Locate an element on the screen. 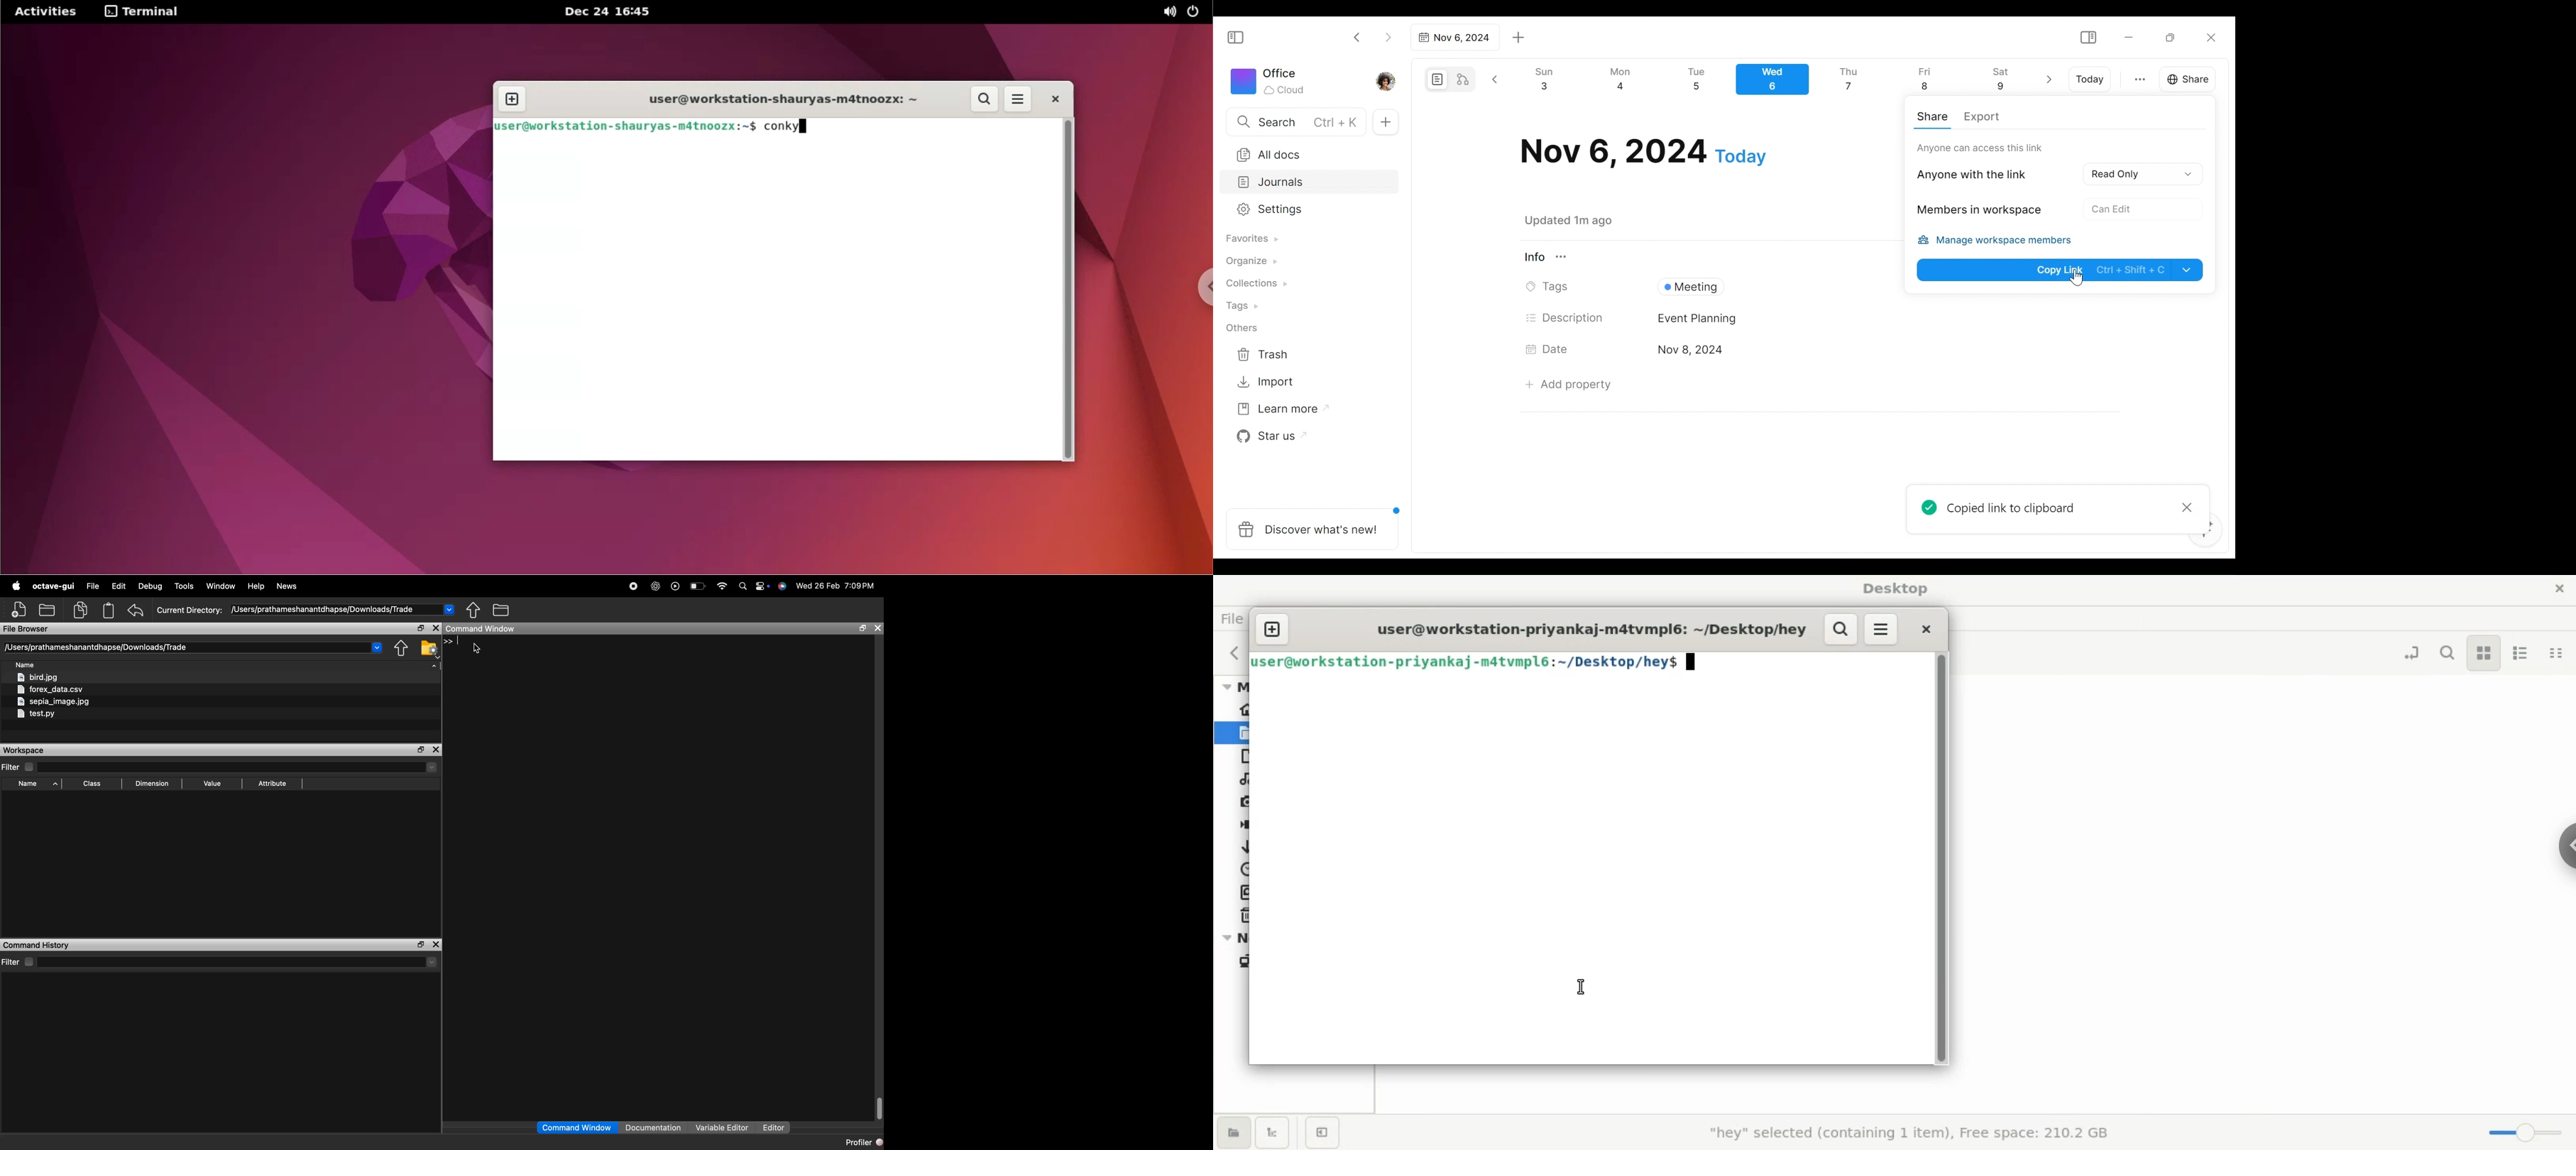 The height and width of the screenshot is (1176, 2576). select directory  is located at coordinates (239, 767).